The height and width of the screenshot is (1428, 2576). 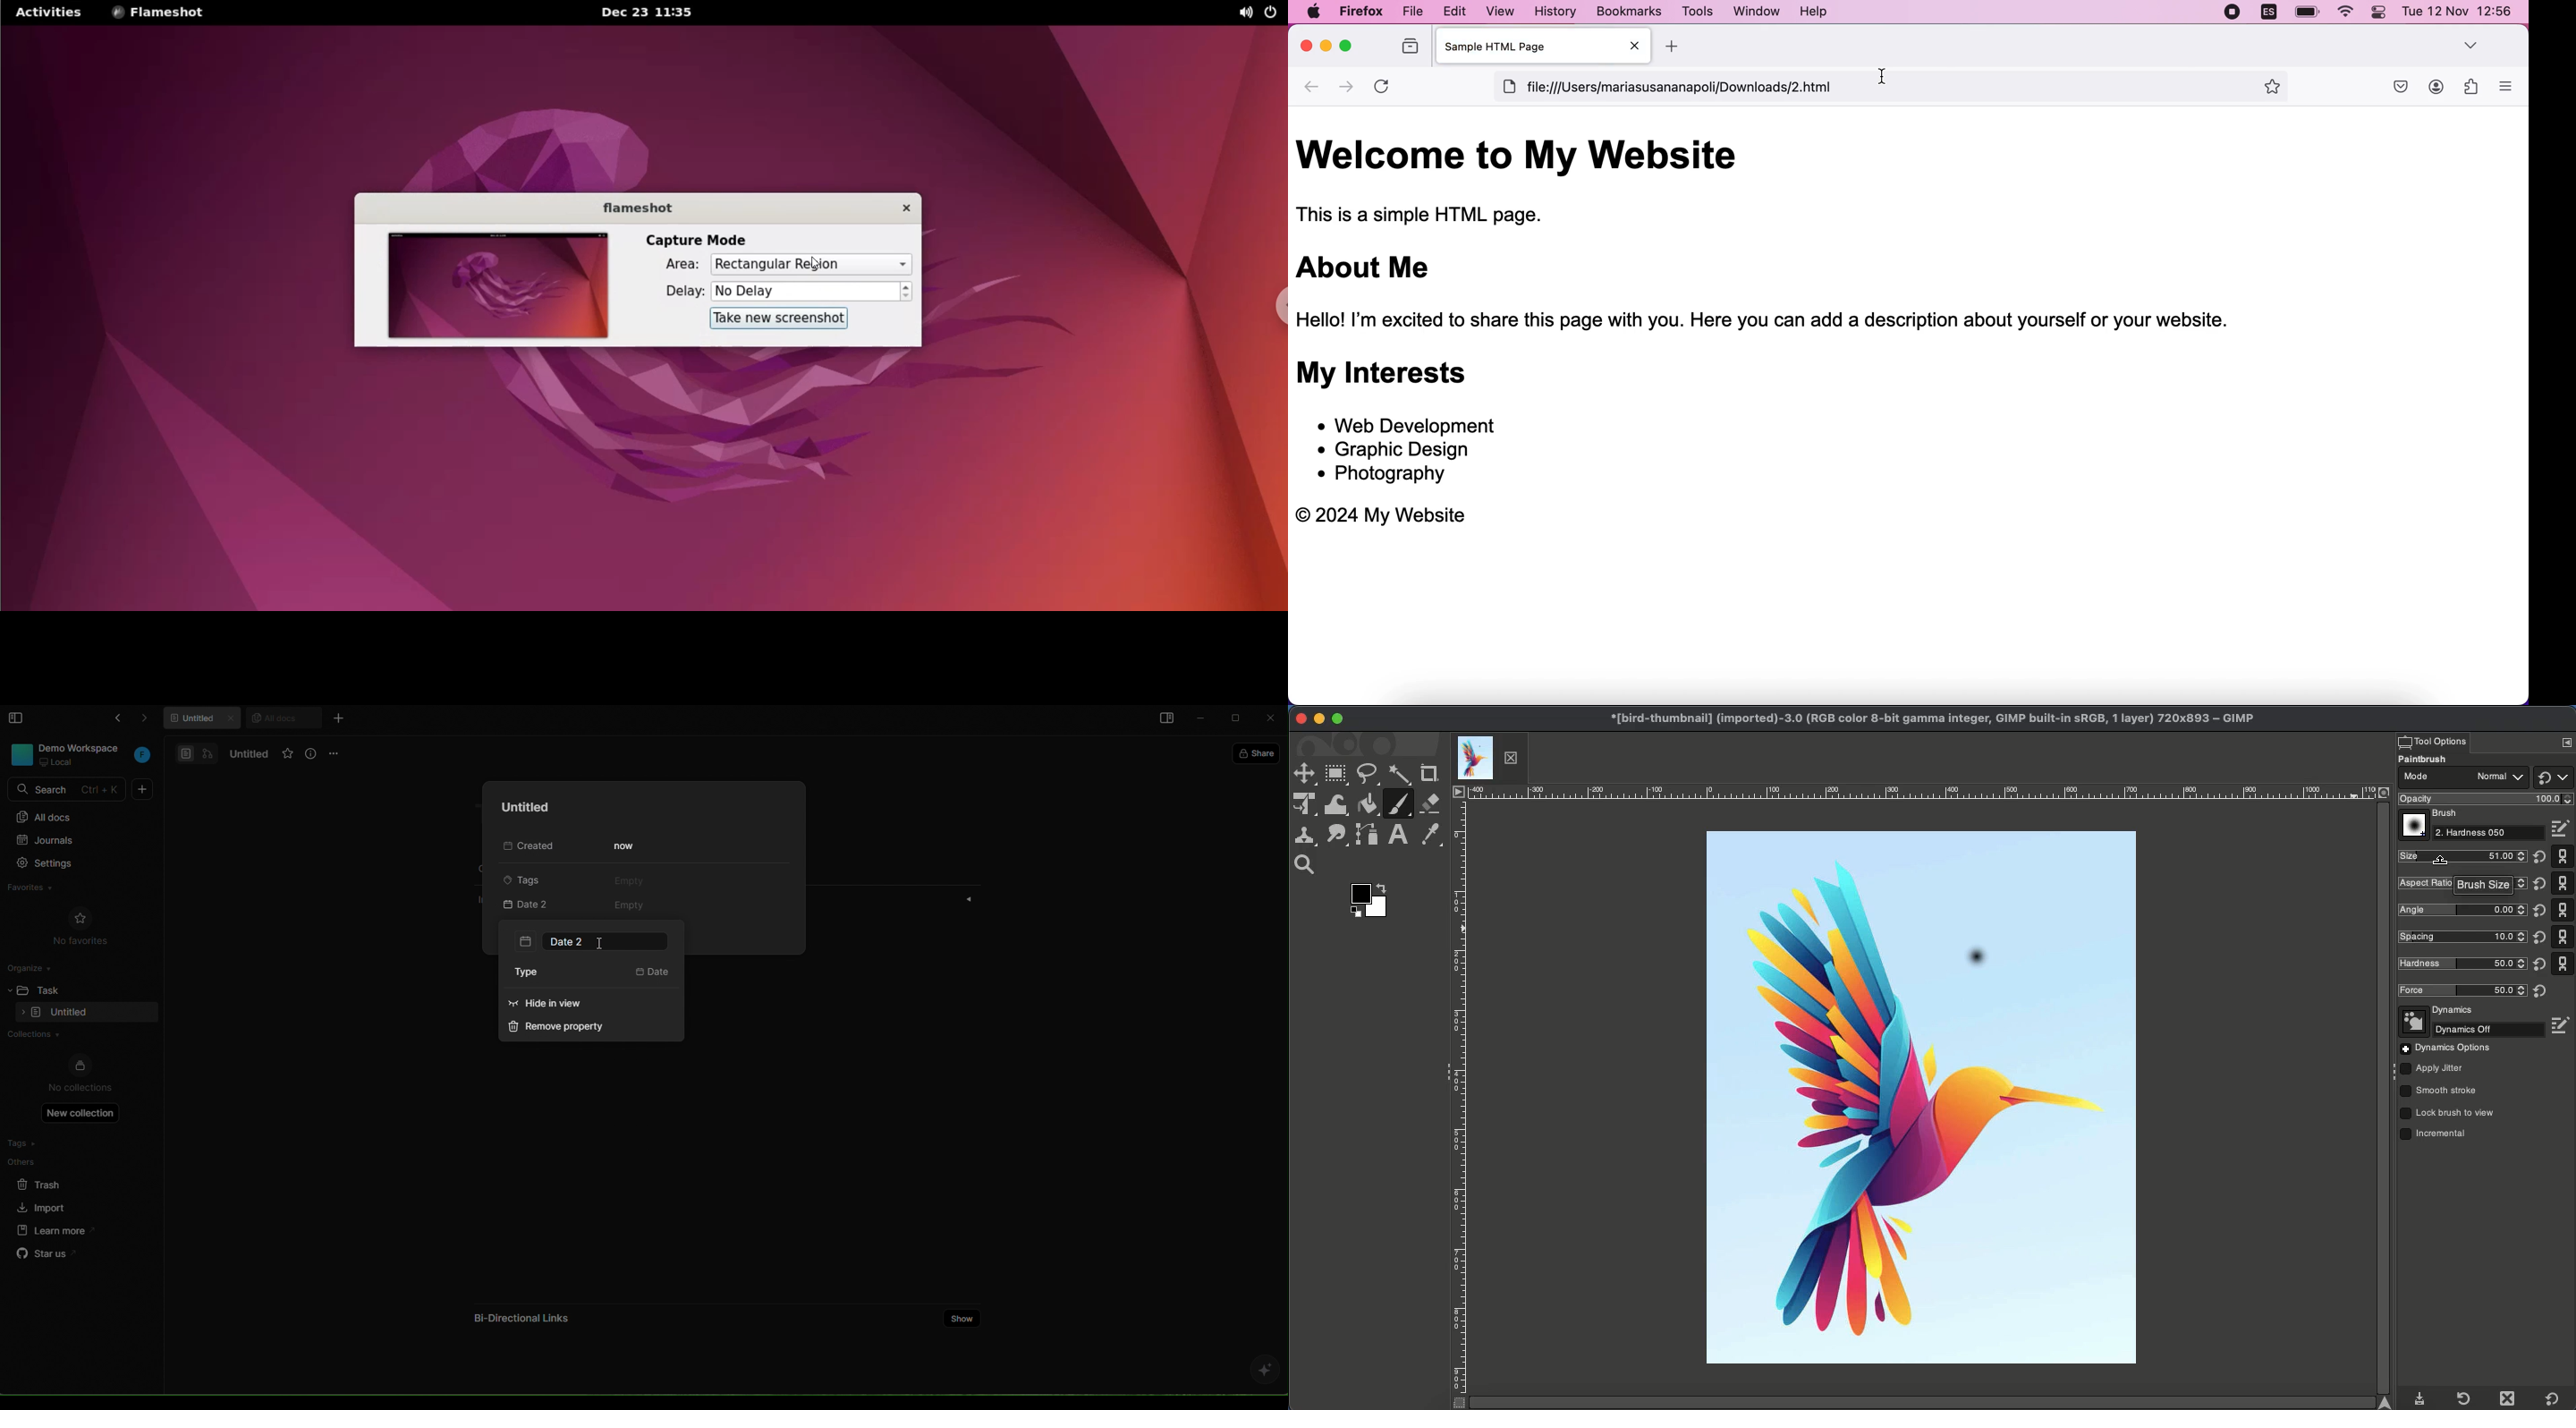 What do you see at coordinates (1915, 888) in the screenshot?
I see `image` at bounding box center [1915, 888].